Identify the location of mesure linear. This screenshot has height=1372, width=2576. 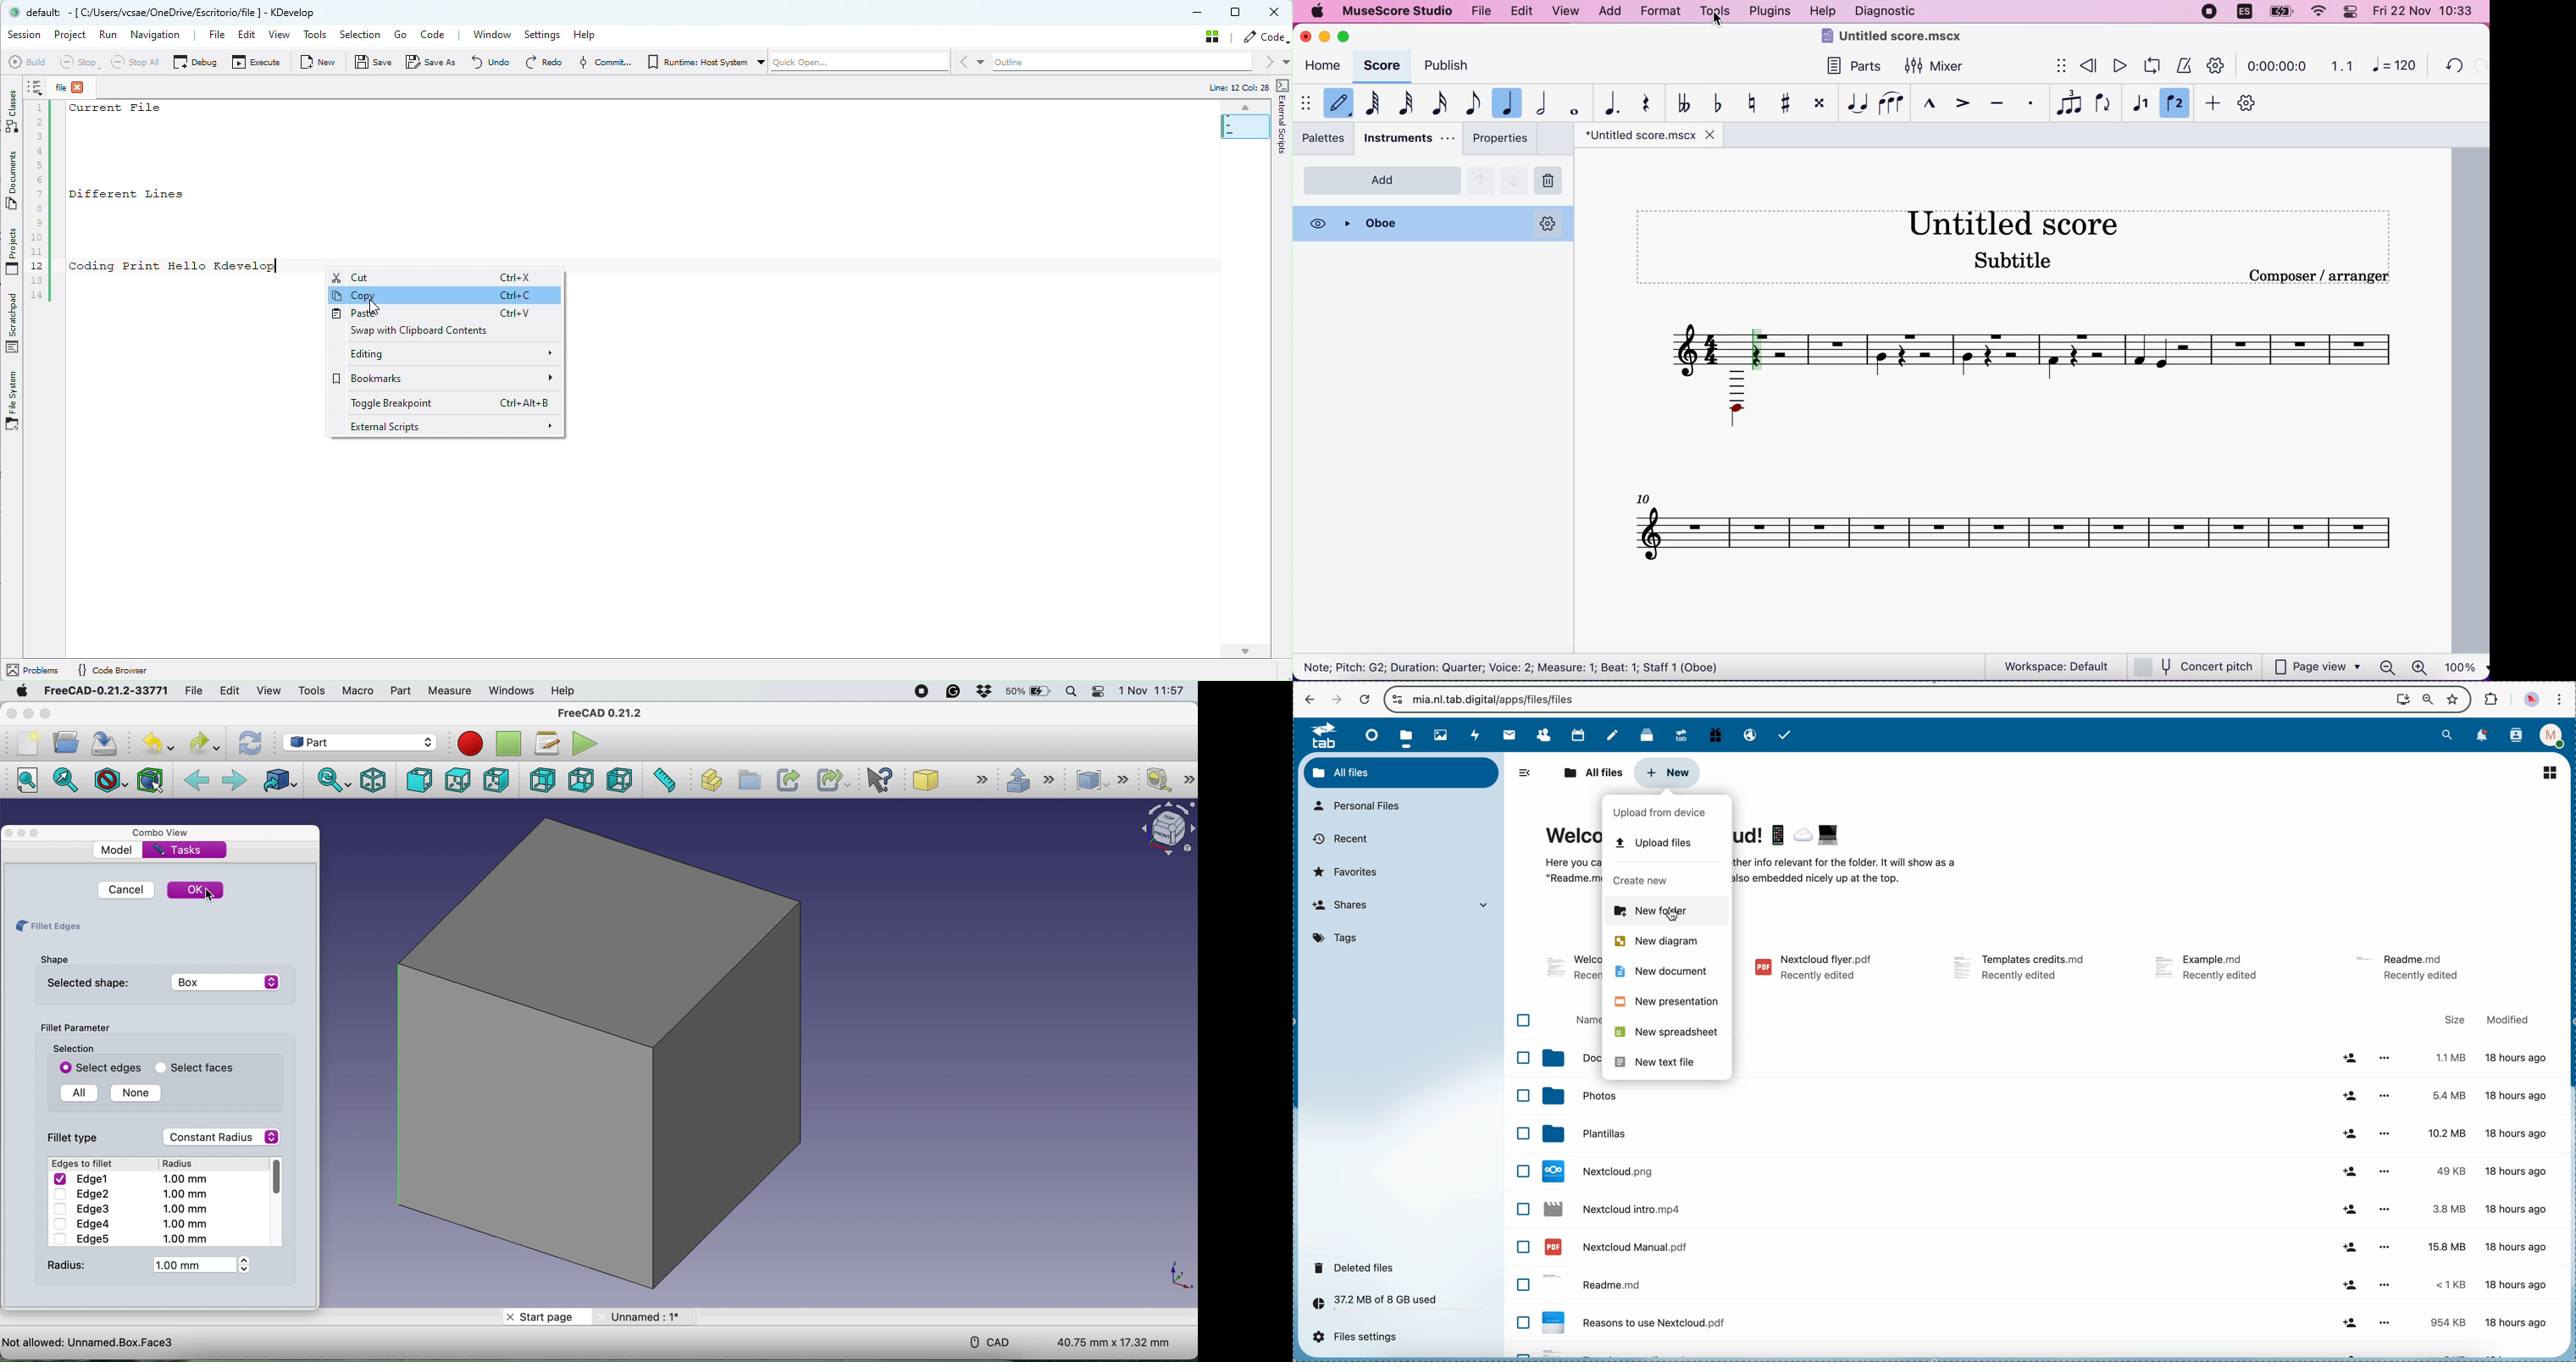
(1170, 779).